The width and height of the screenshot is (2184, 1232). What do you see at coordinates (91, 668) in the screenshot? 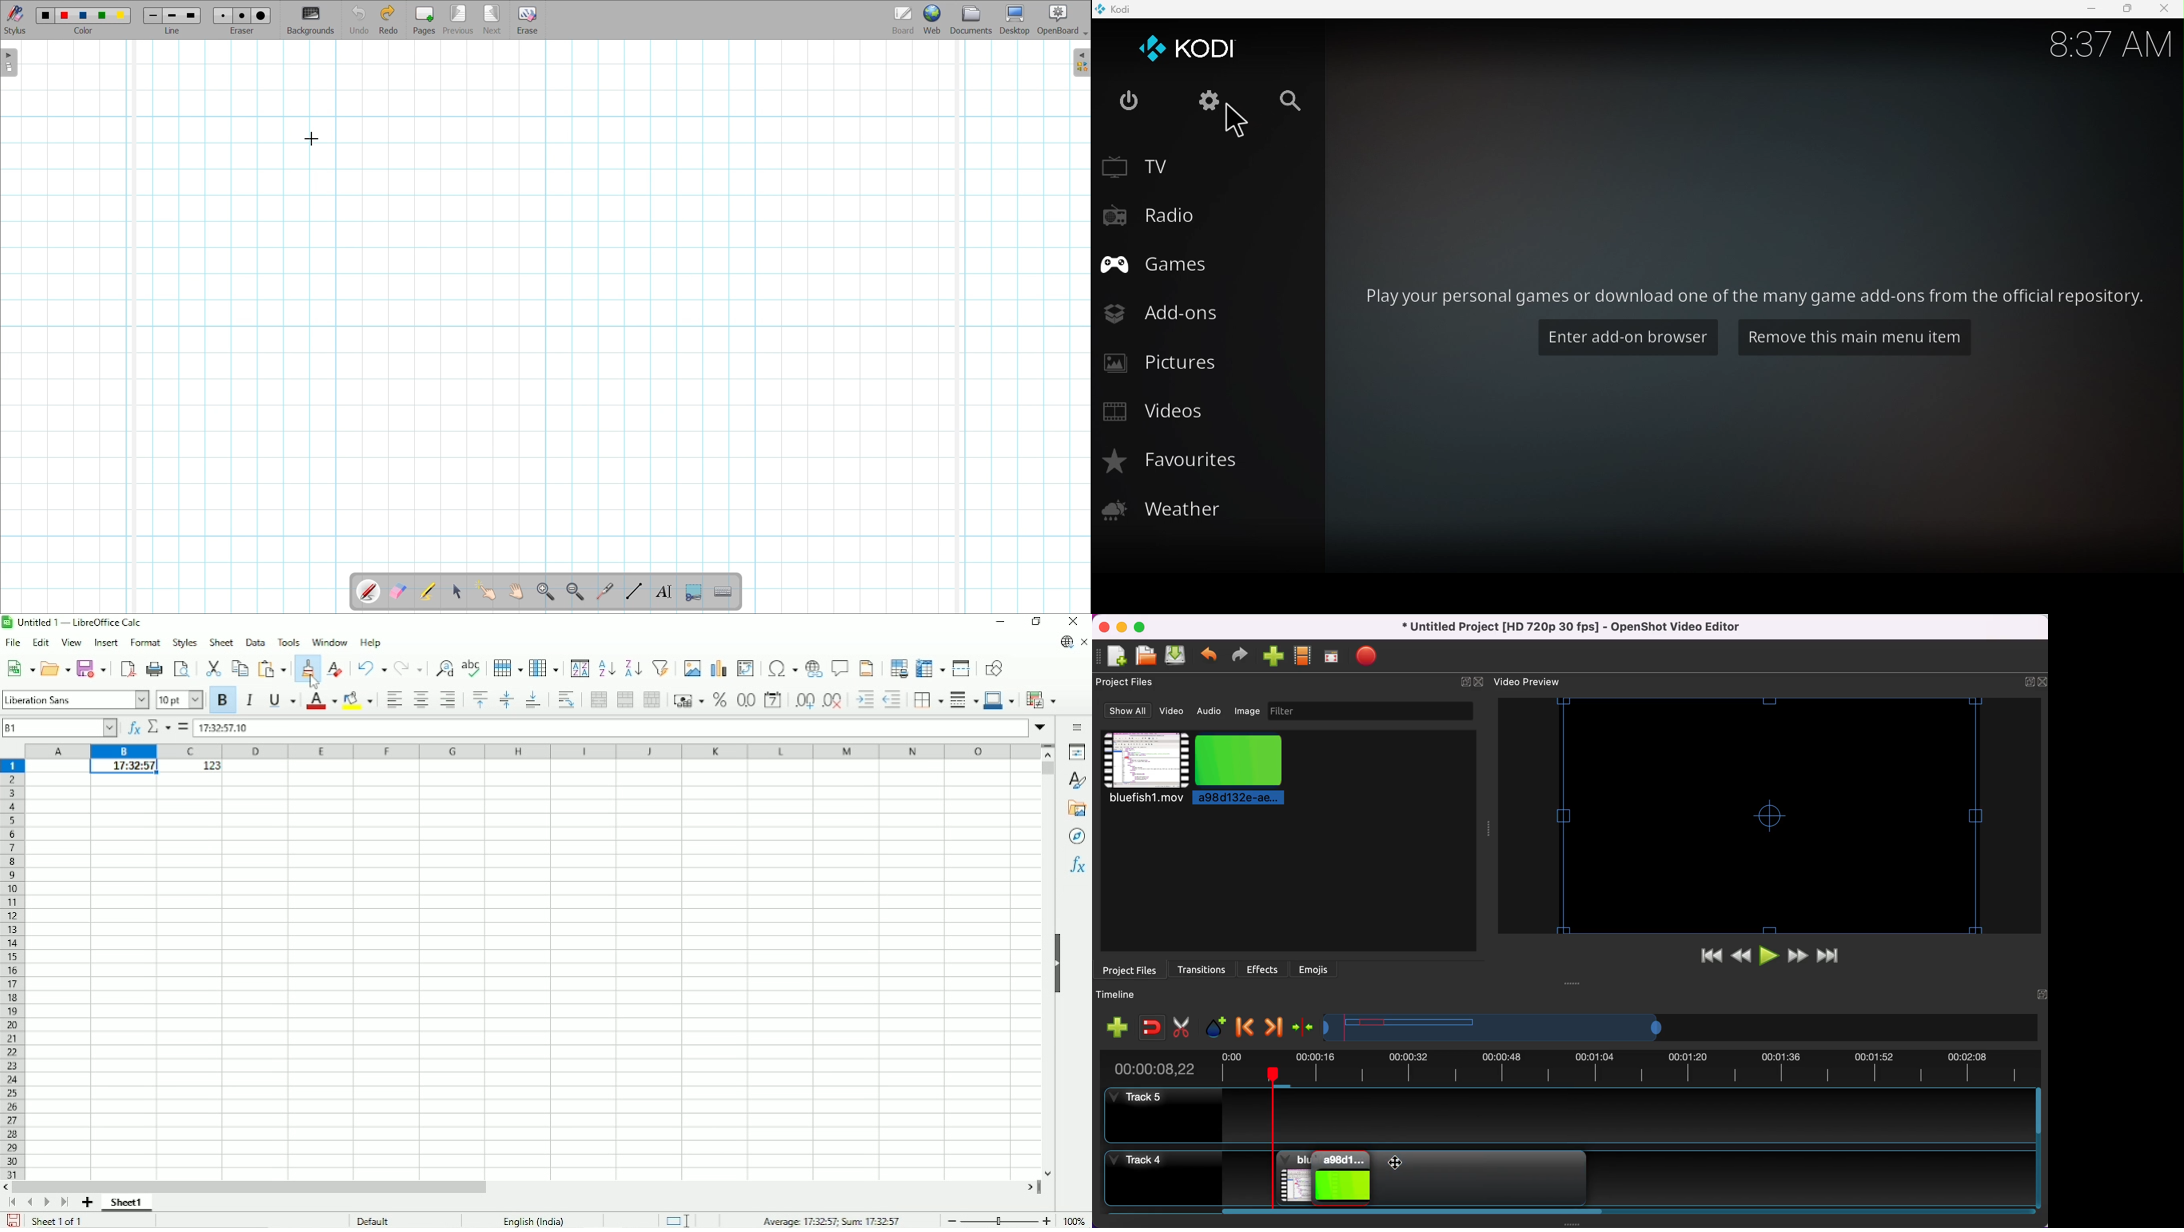
I see `Save` at bounding box center [91, 668].